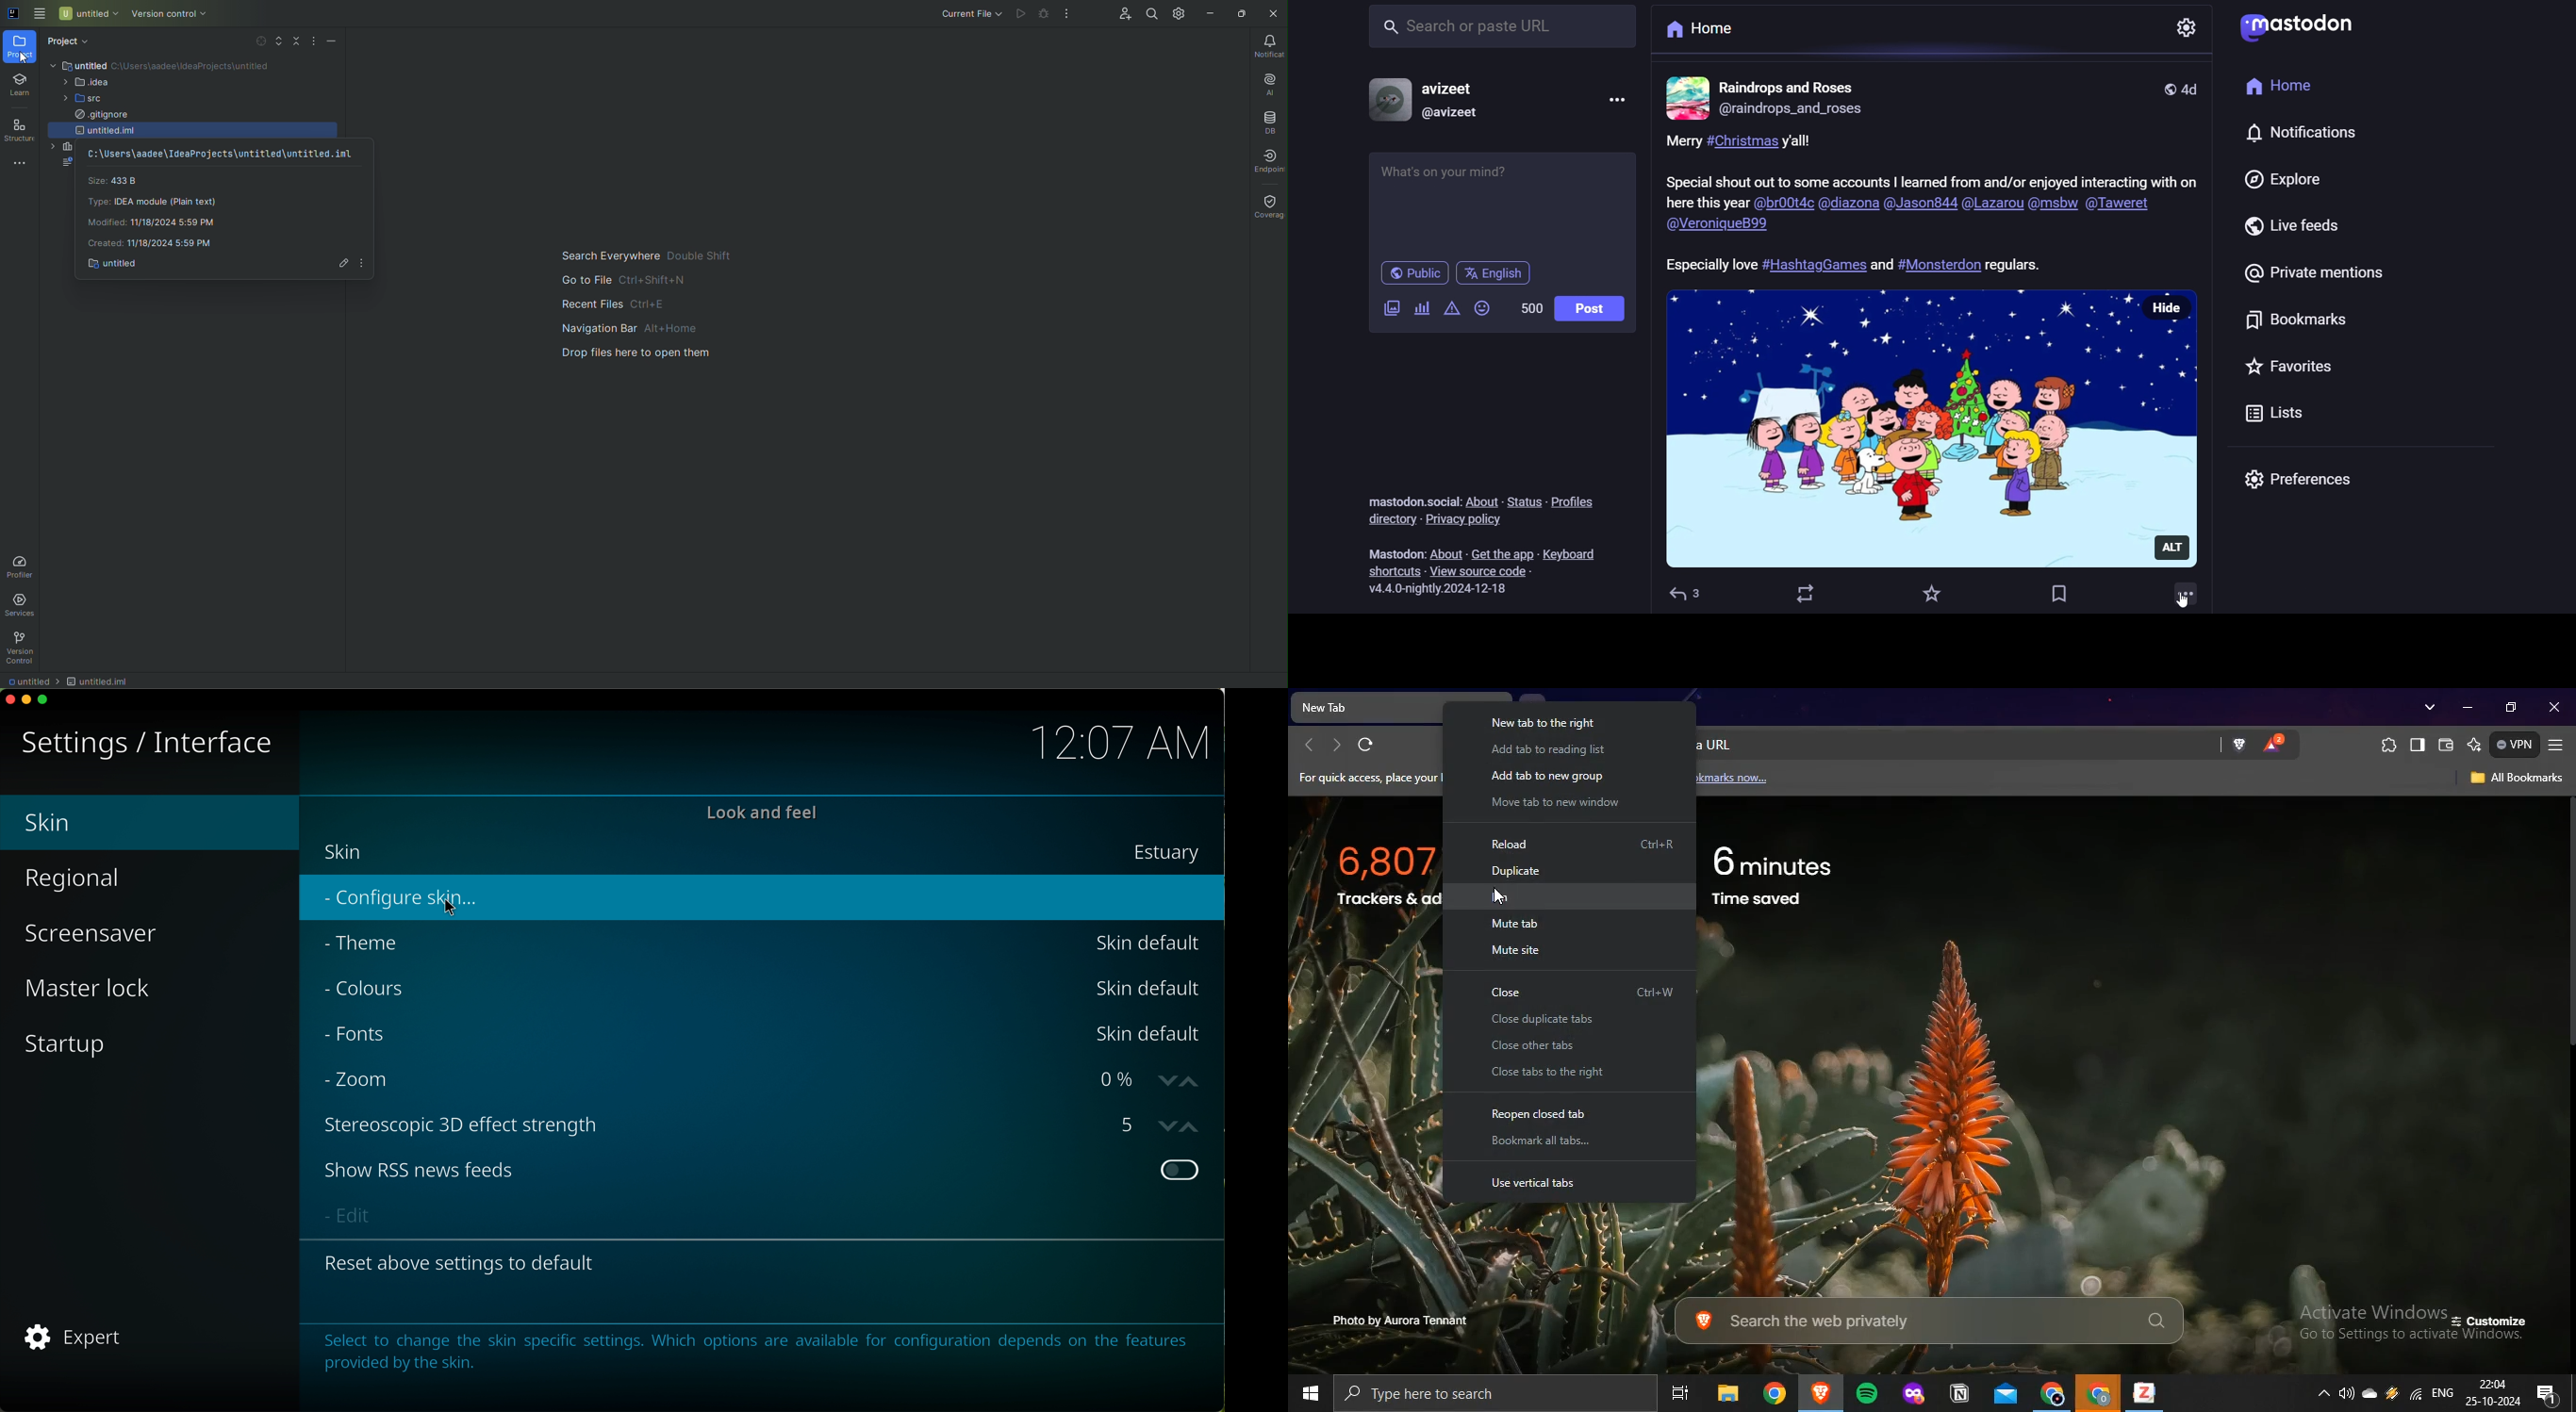  Describe the element at coordinates (1848, 206) in the screenshot. I see `@diazona` at that location.